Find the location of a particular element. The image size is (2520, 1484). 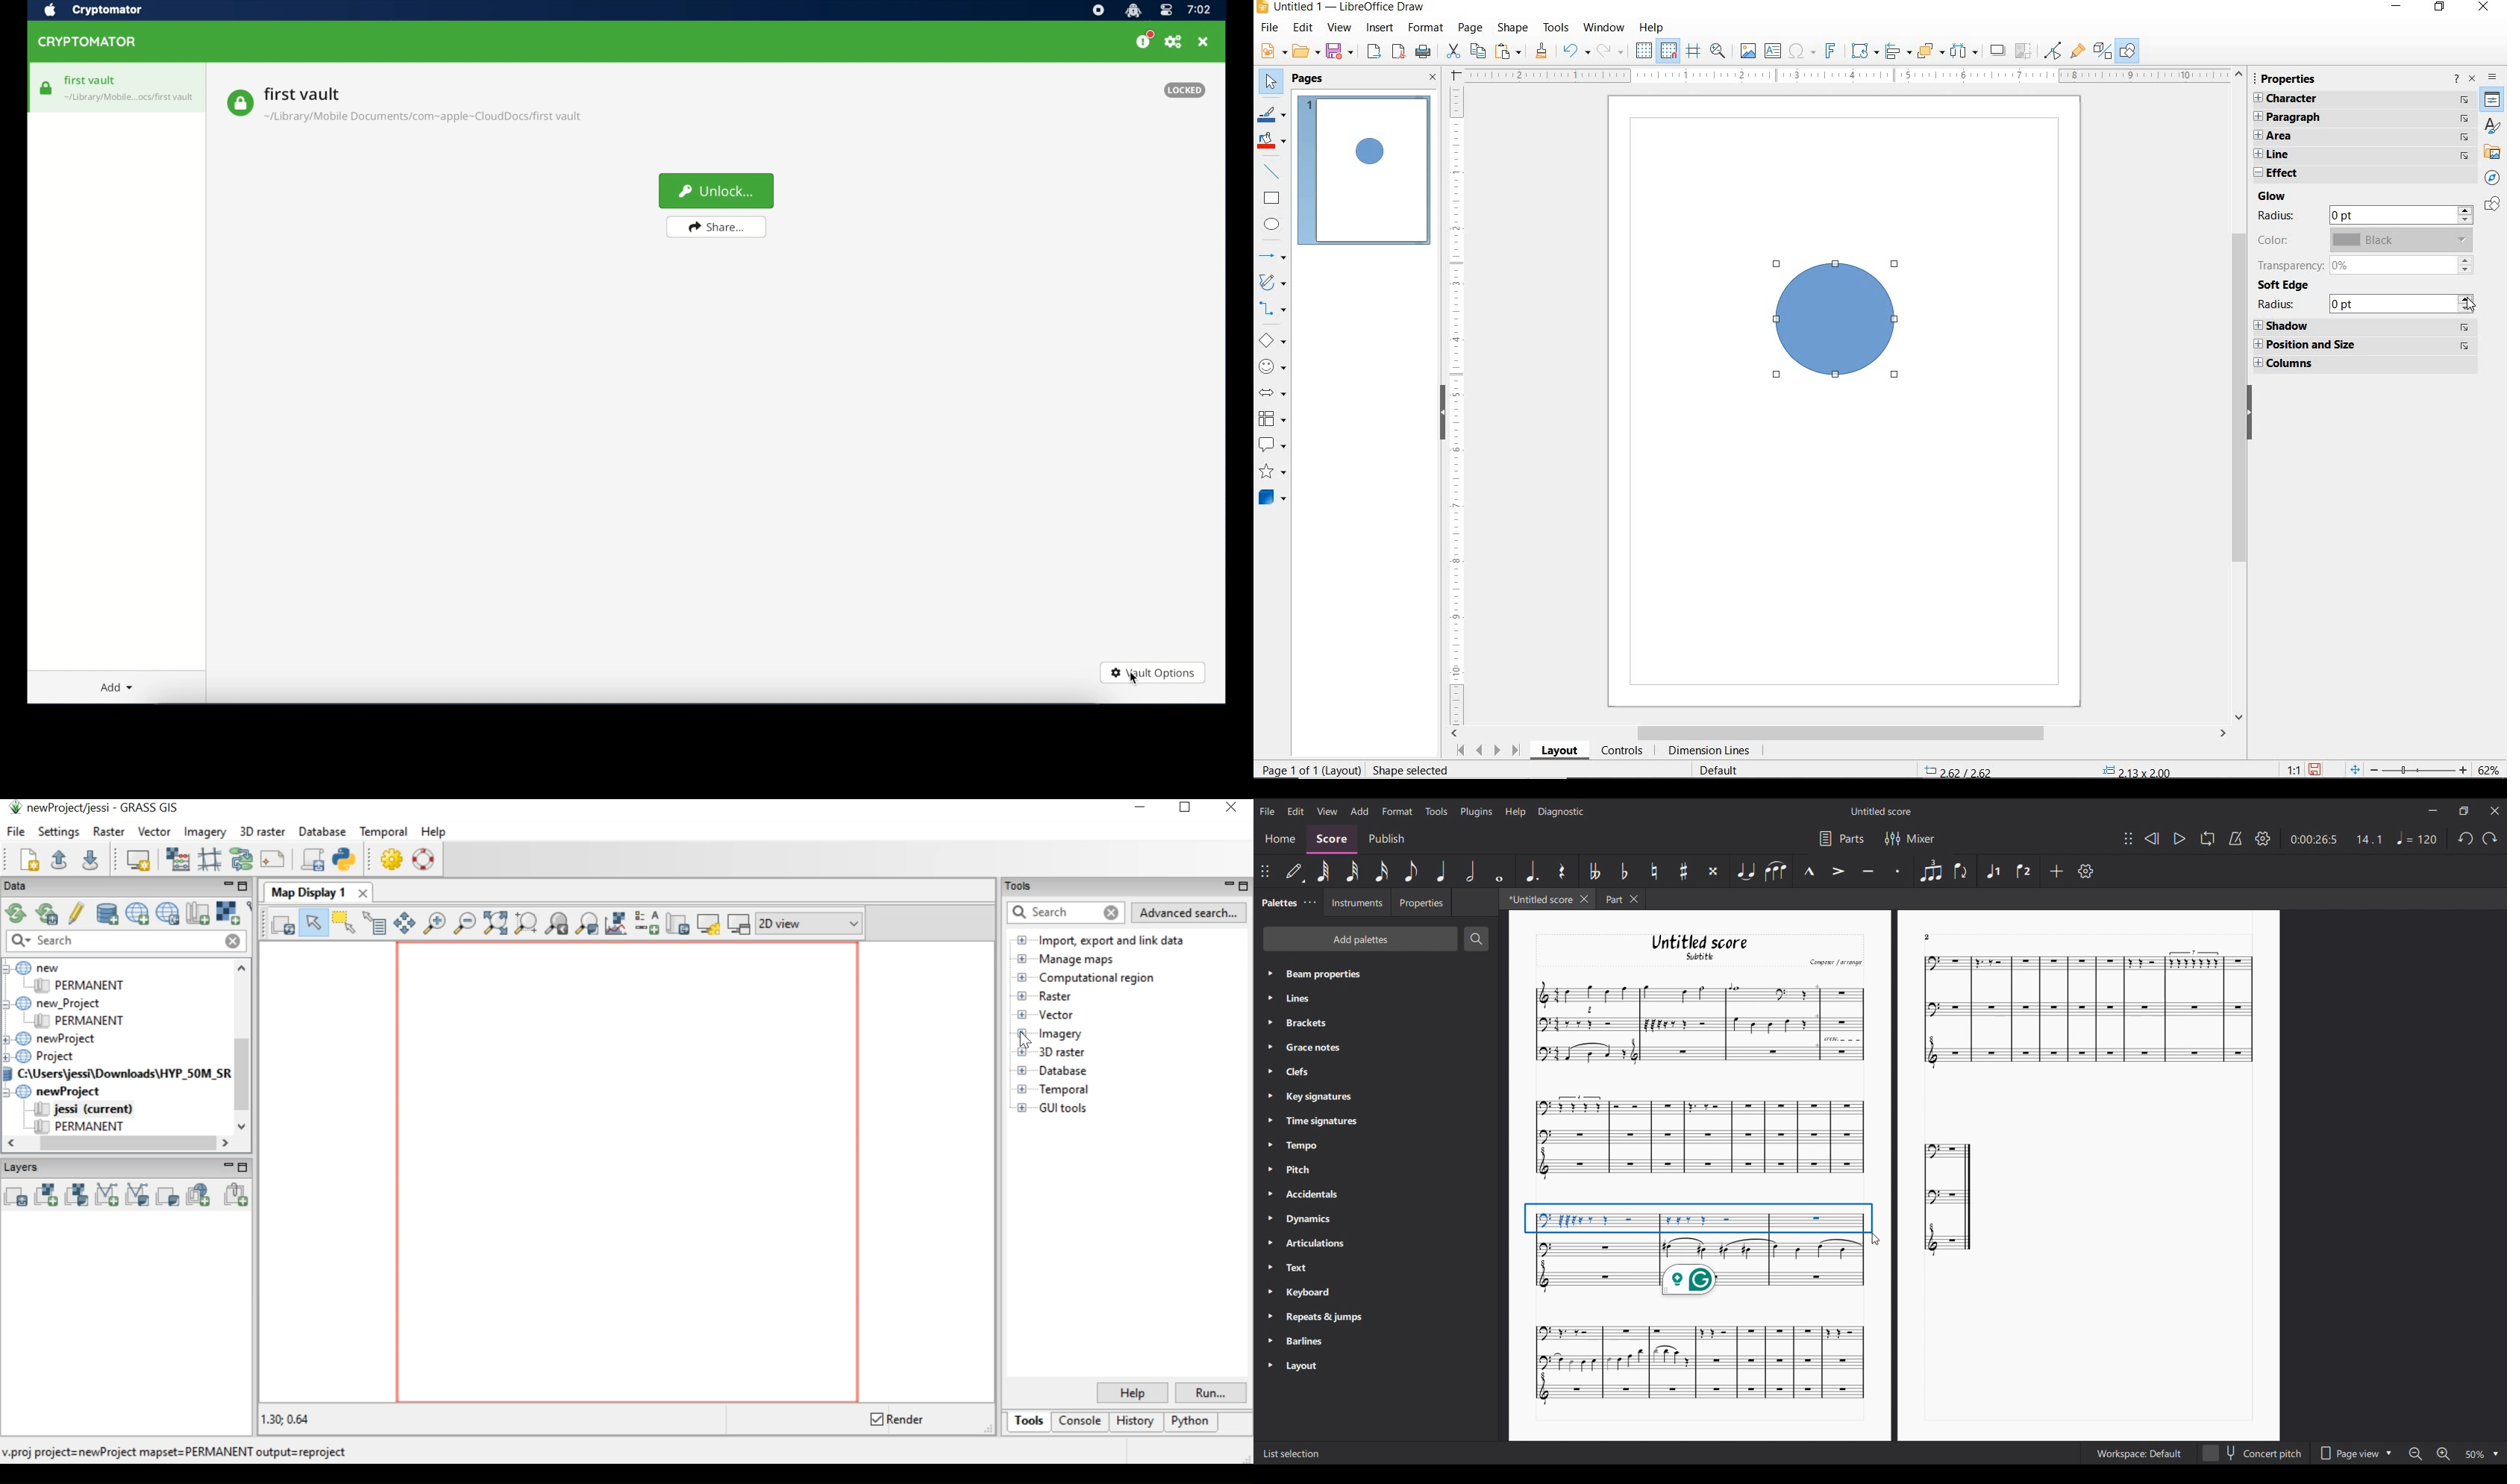

»  Accidentals is located at coordinates (1308, 1197).